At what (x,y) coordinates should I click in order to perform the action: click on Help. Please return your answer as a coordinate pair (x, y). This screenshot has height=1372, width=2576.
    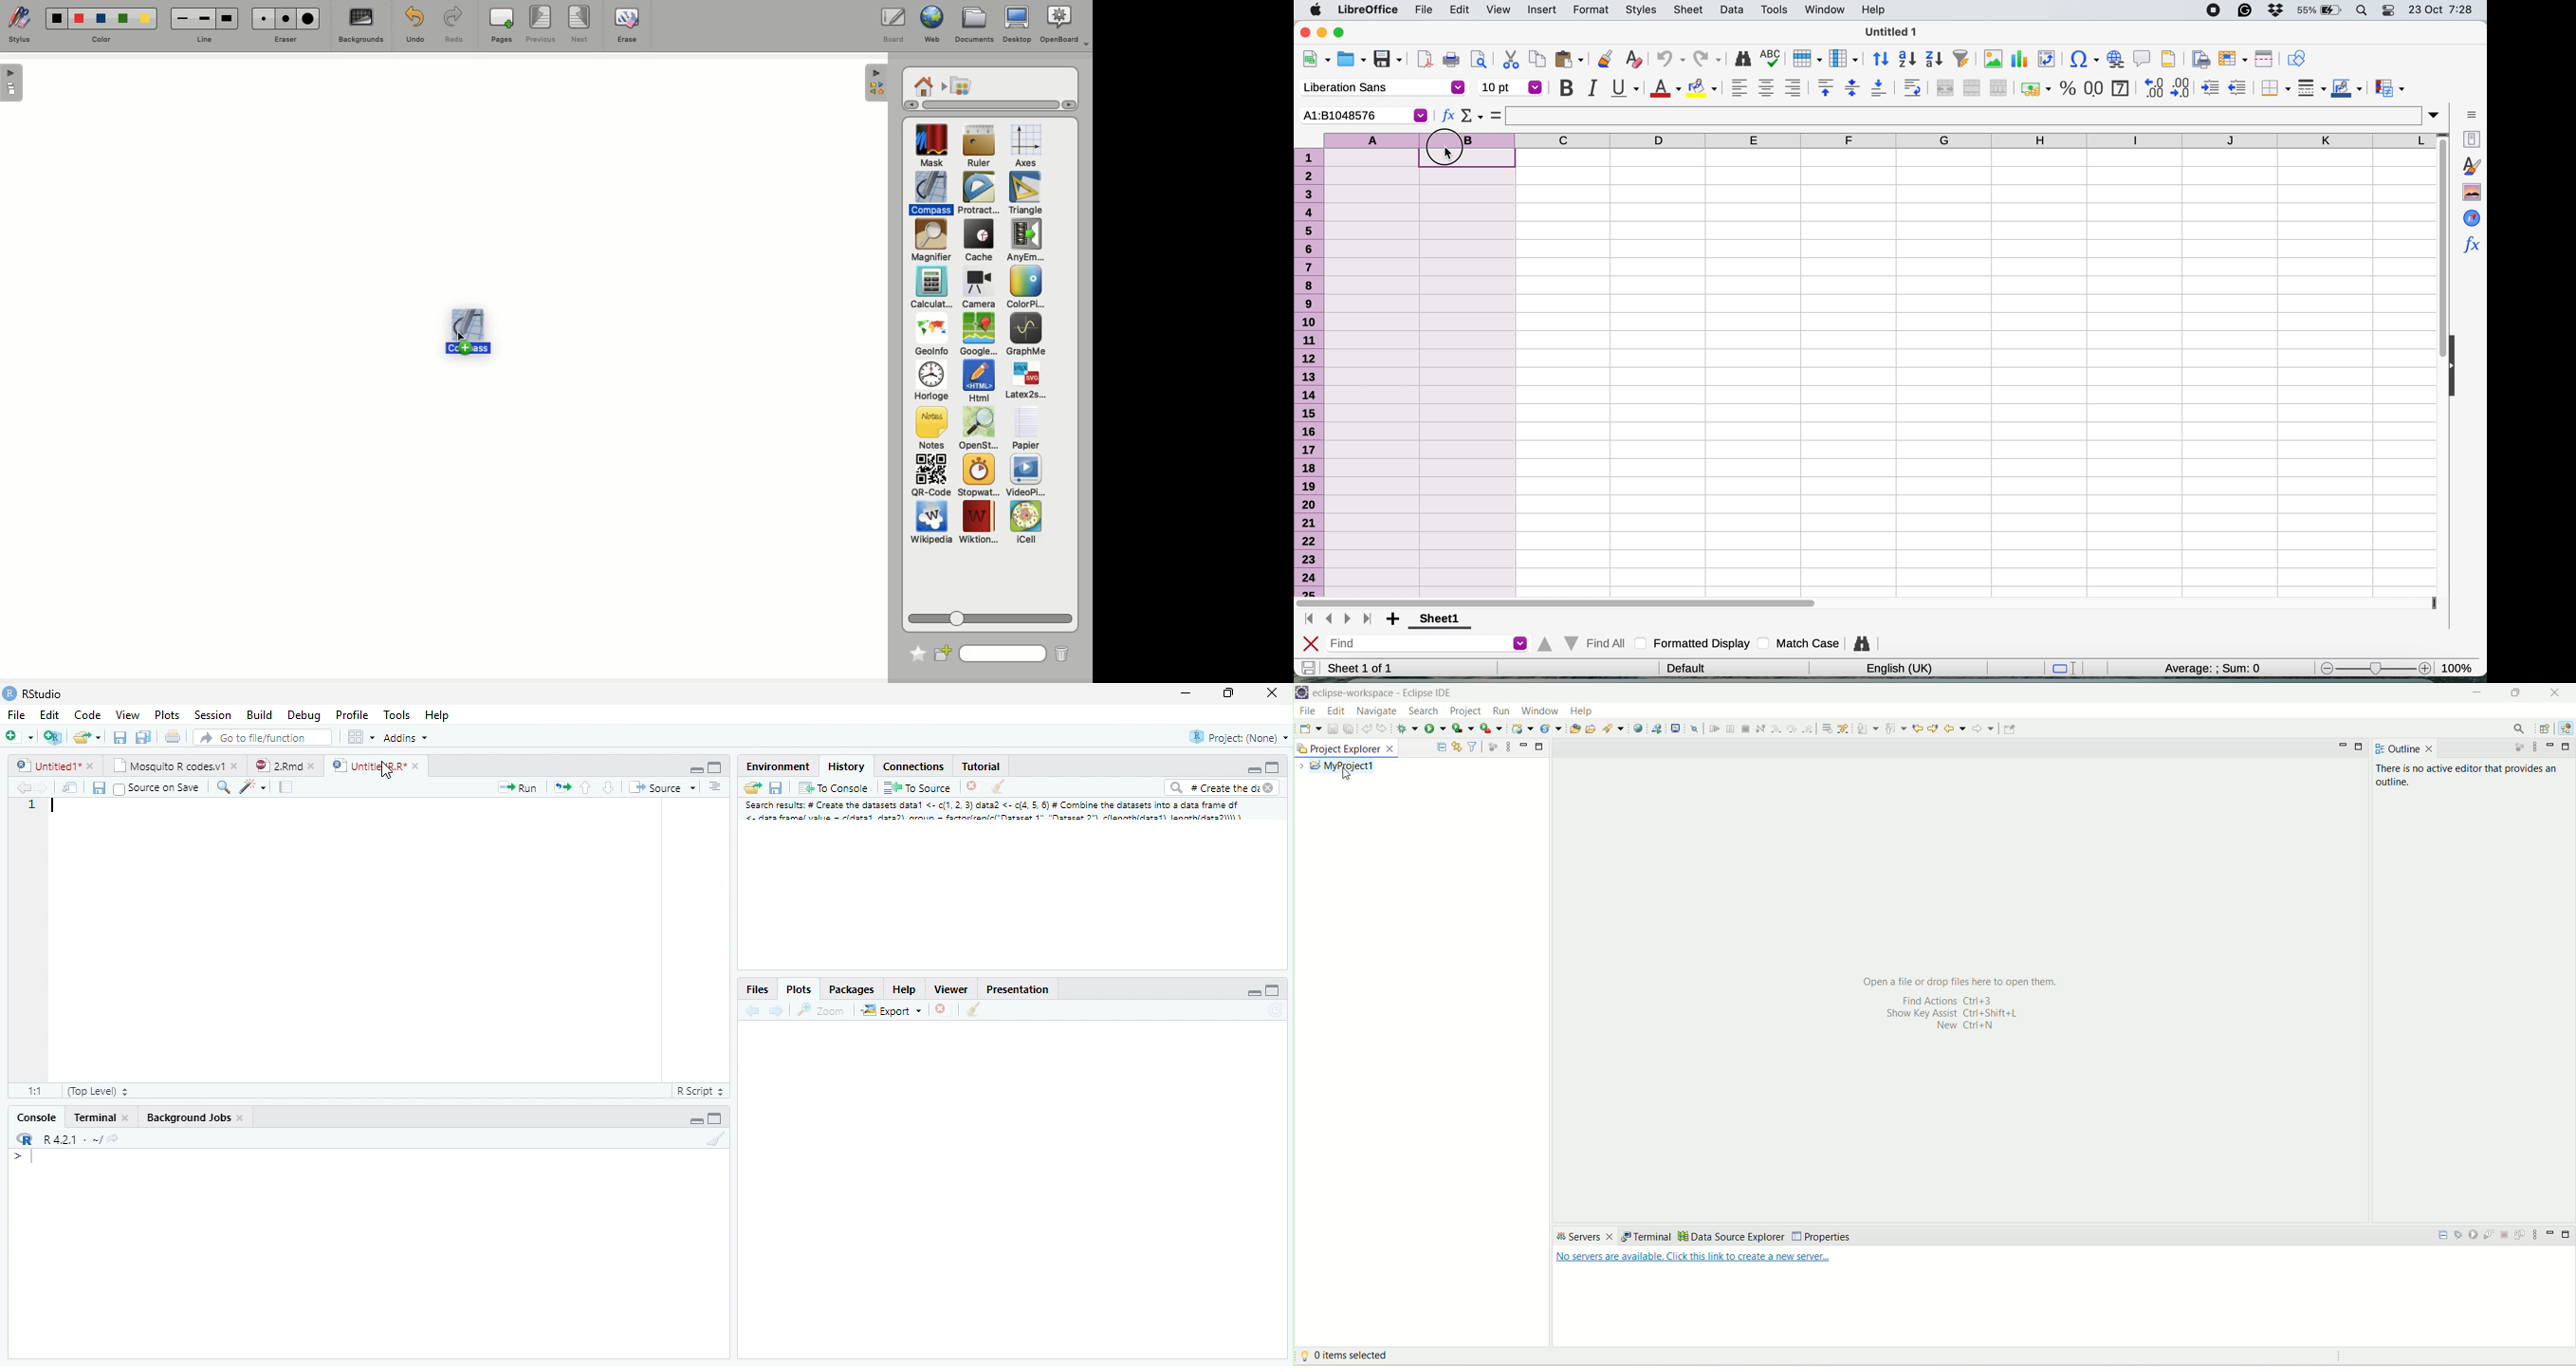
    Looking at the image, I should click on (904, 988).